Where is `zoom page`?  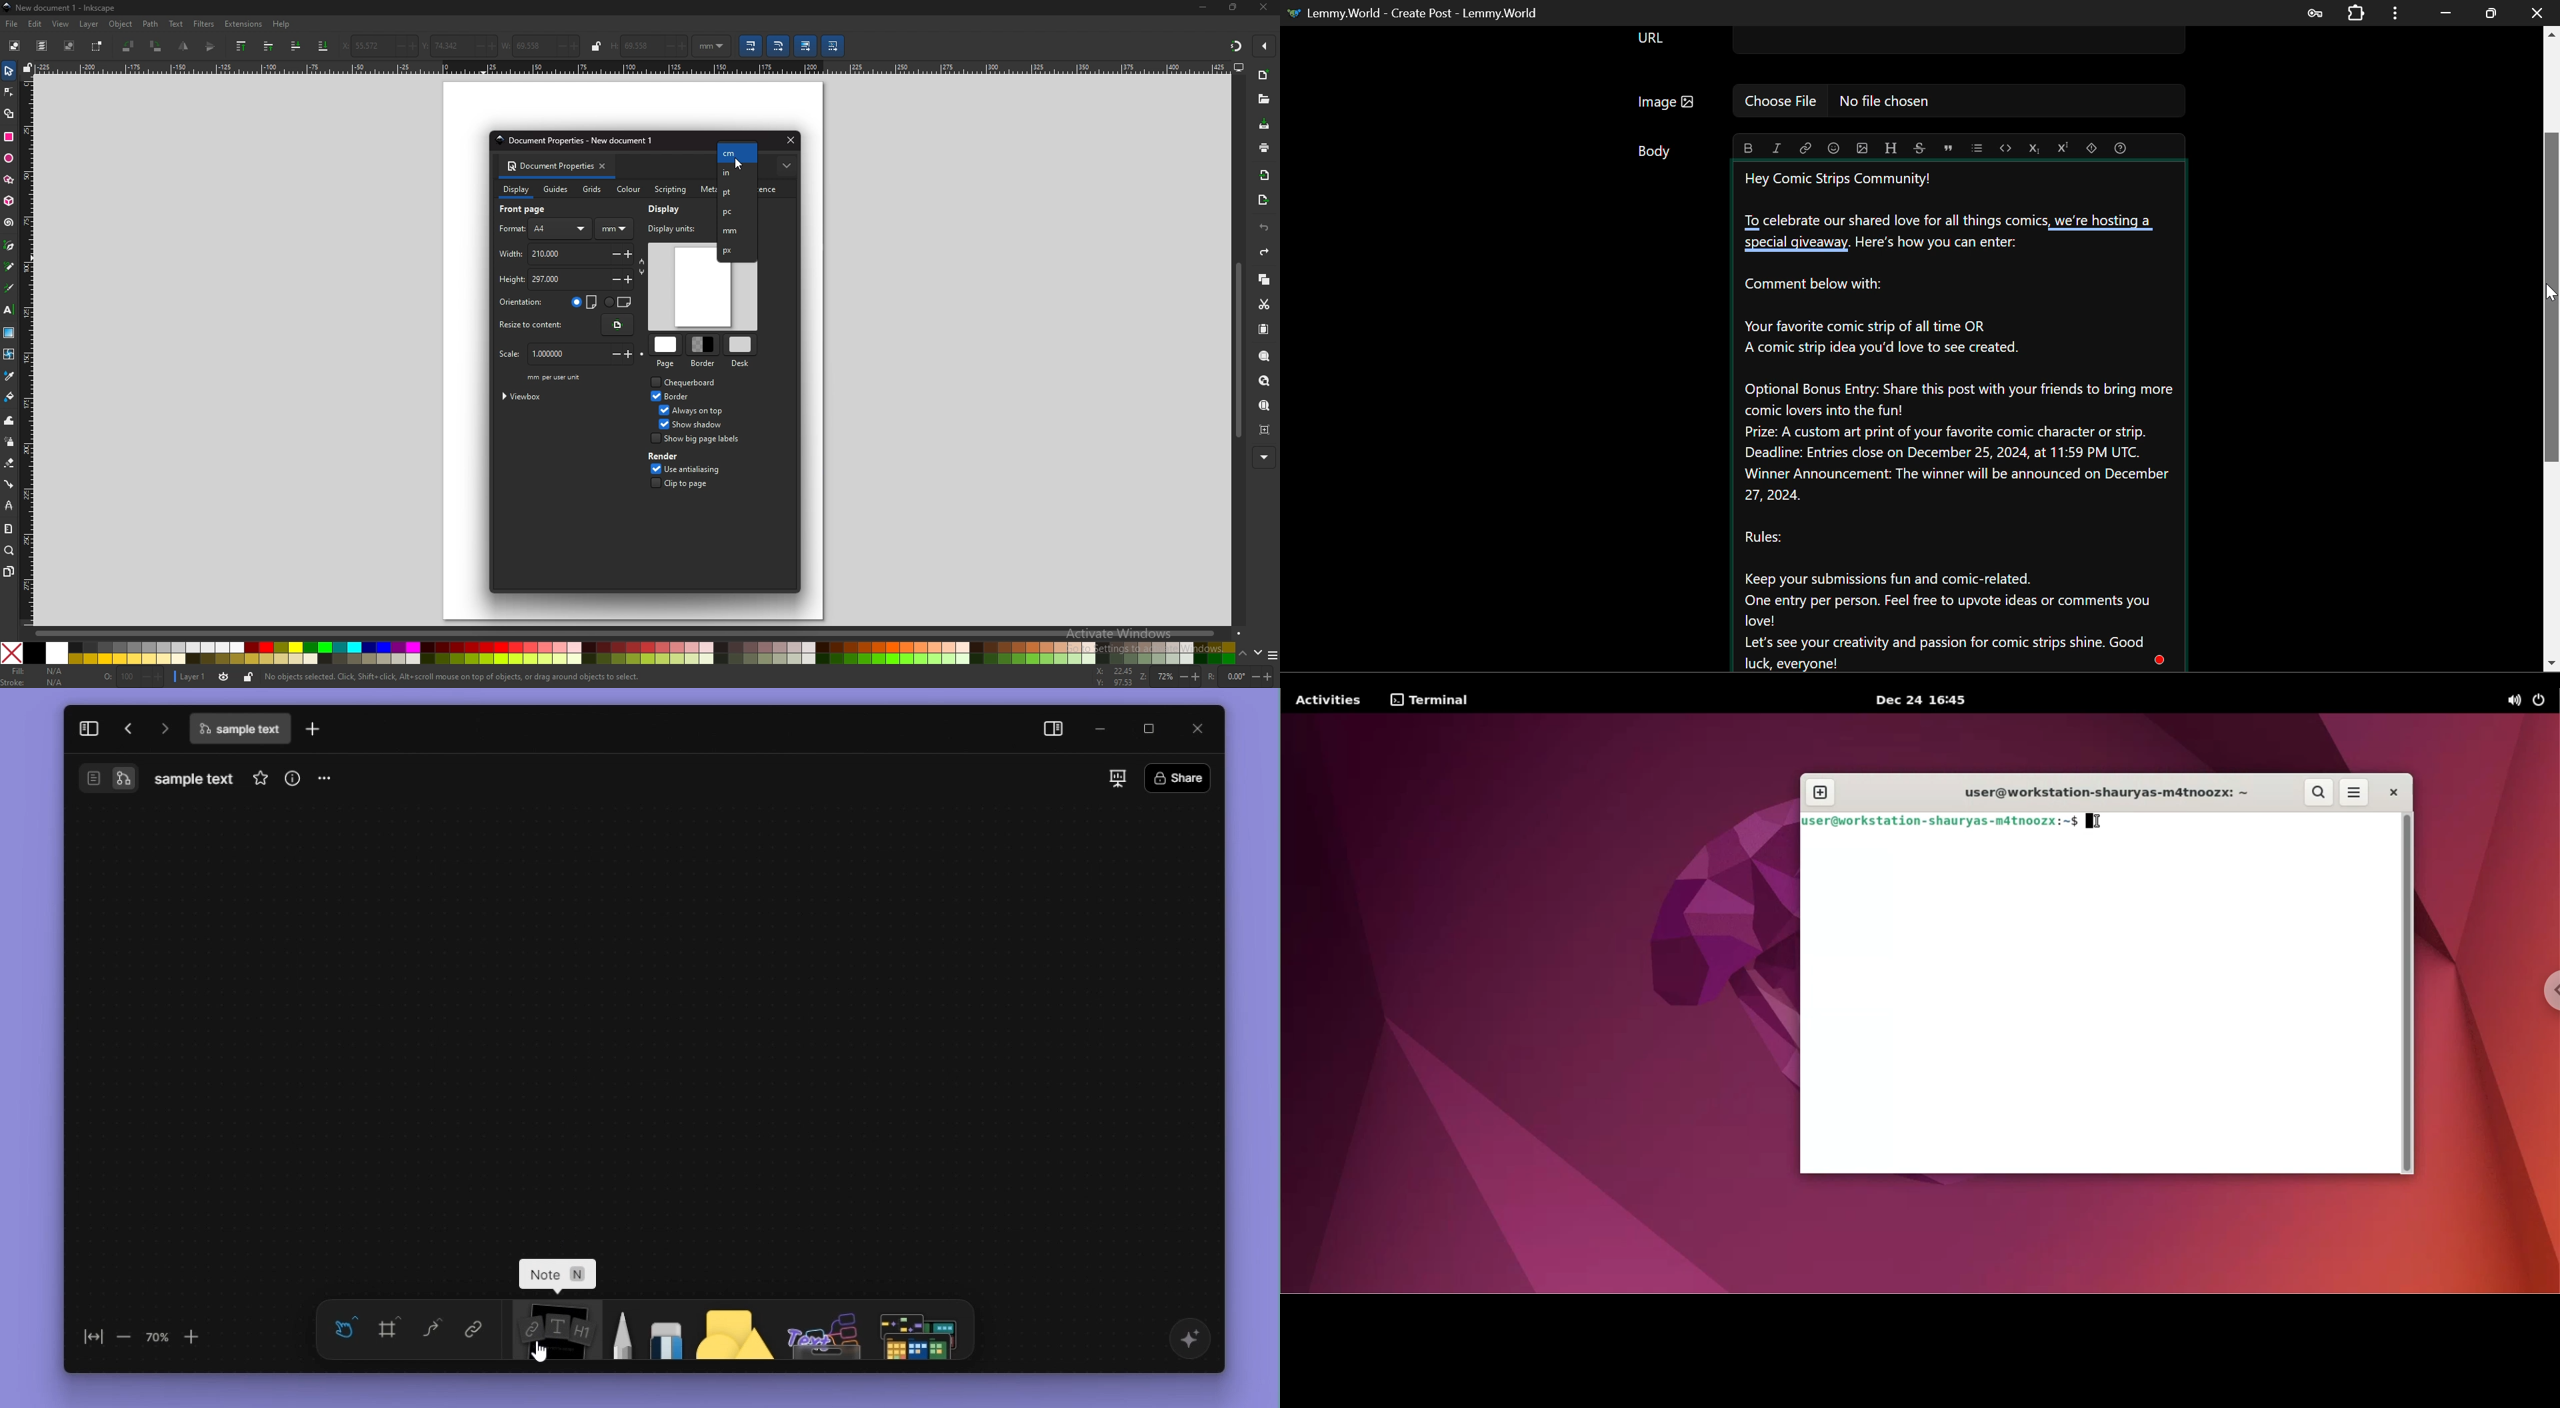
zoom page is located at coordinates (1265, 405).